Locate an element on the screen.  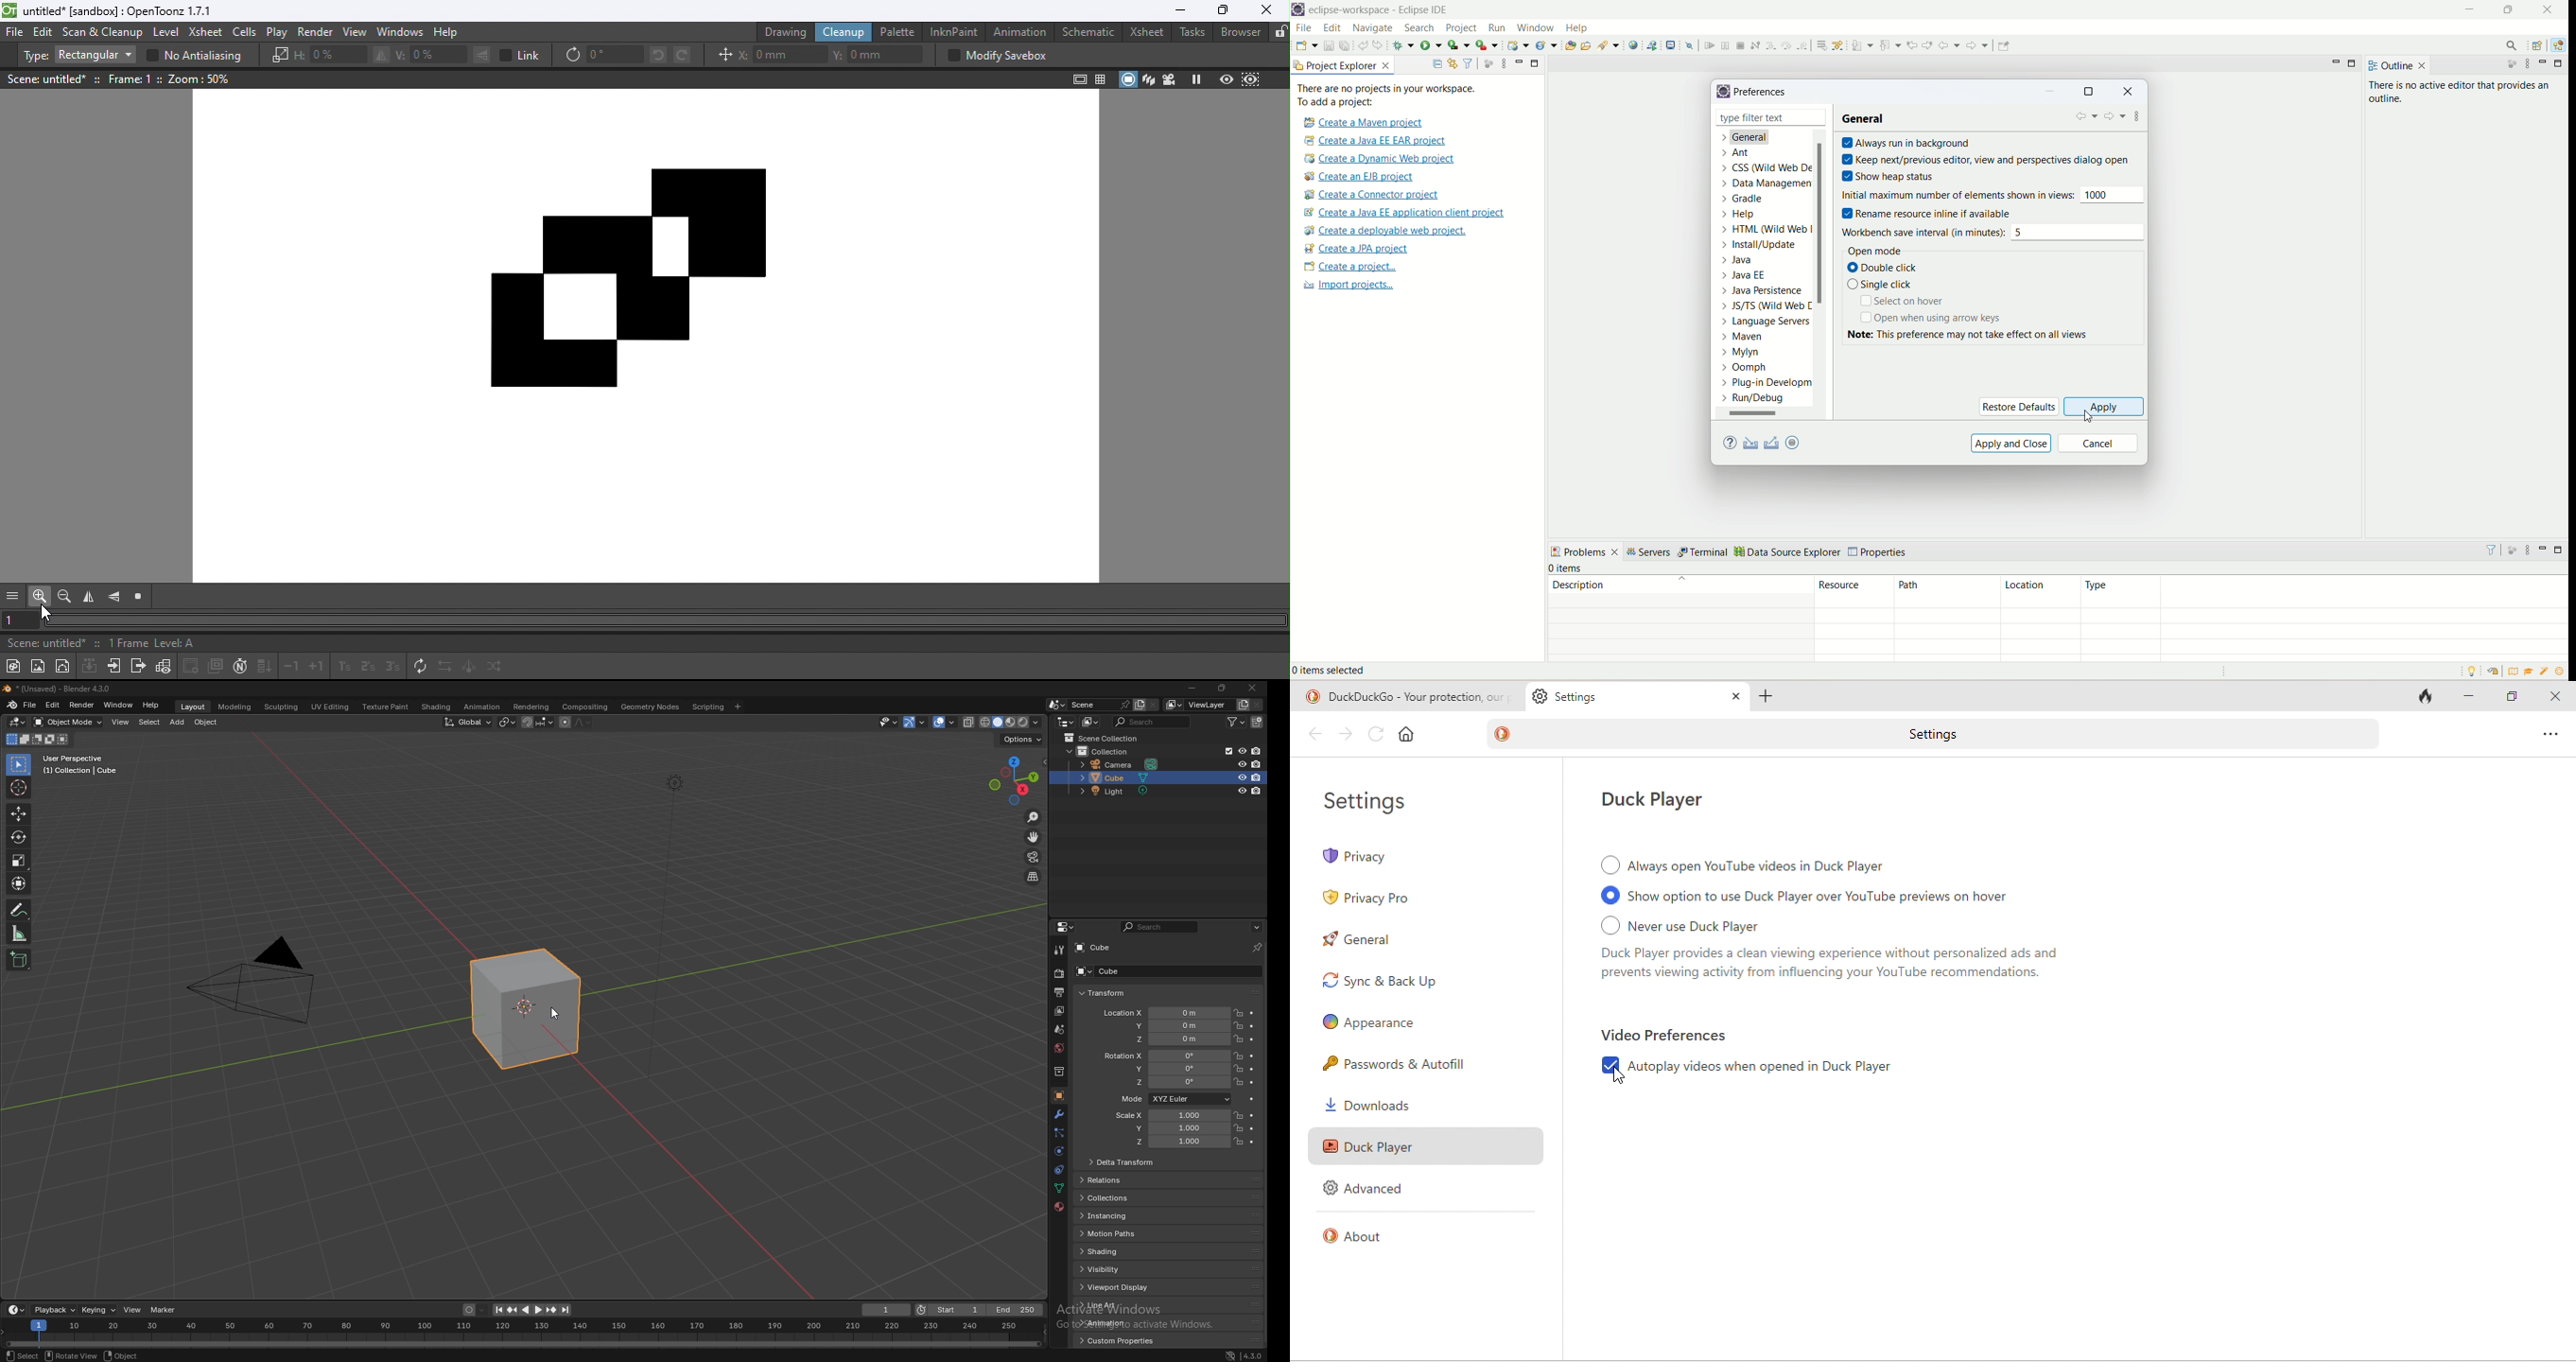
select on hover is located at coordinates (1906, 303).